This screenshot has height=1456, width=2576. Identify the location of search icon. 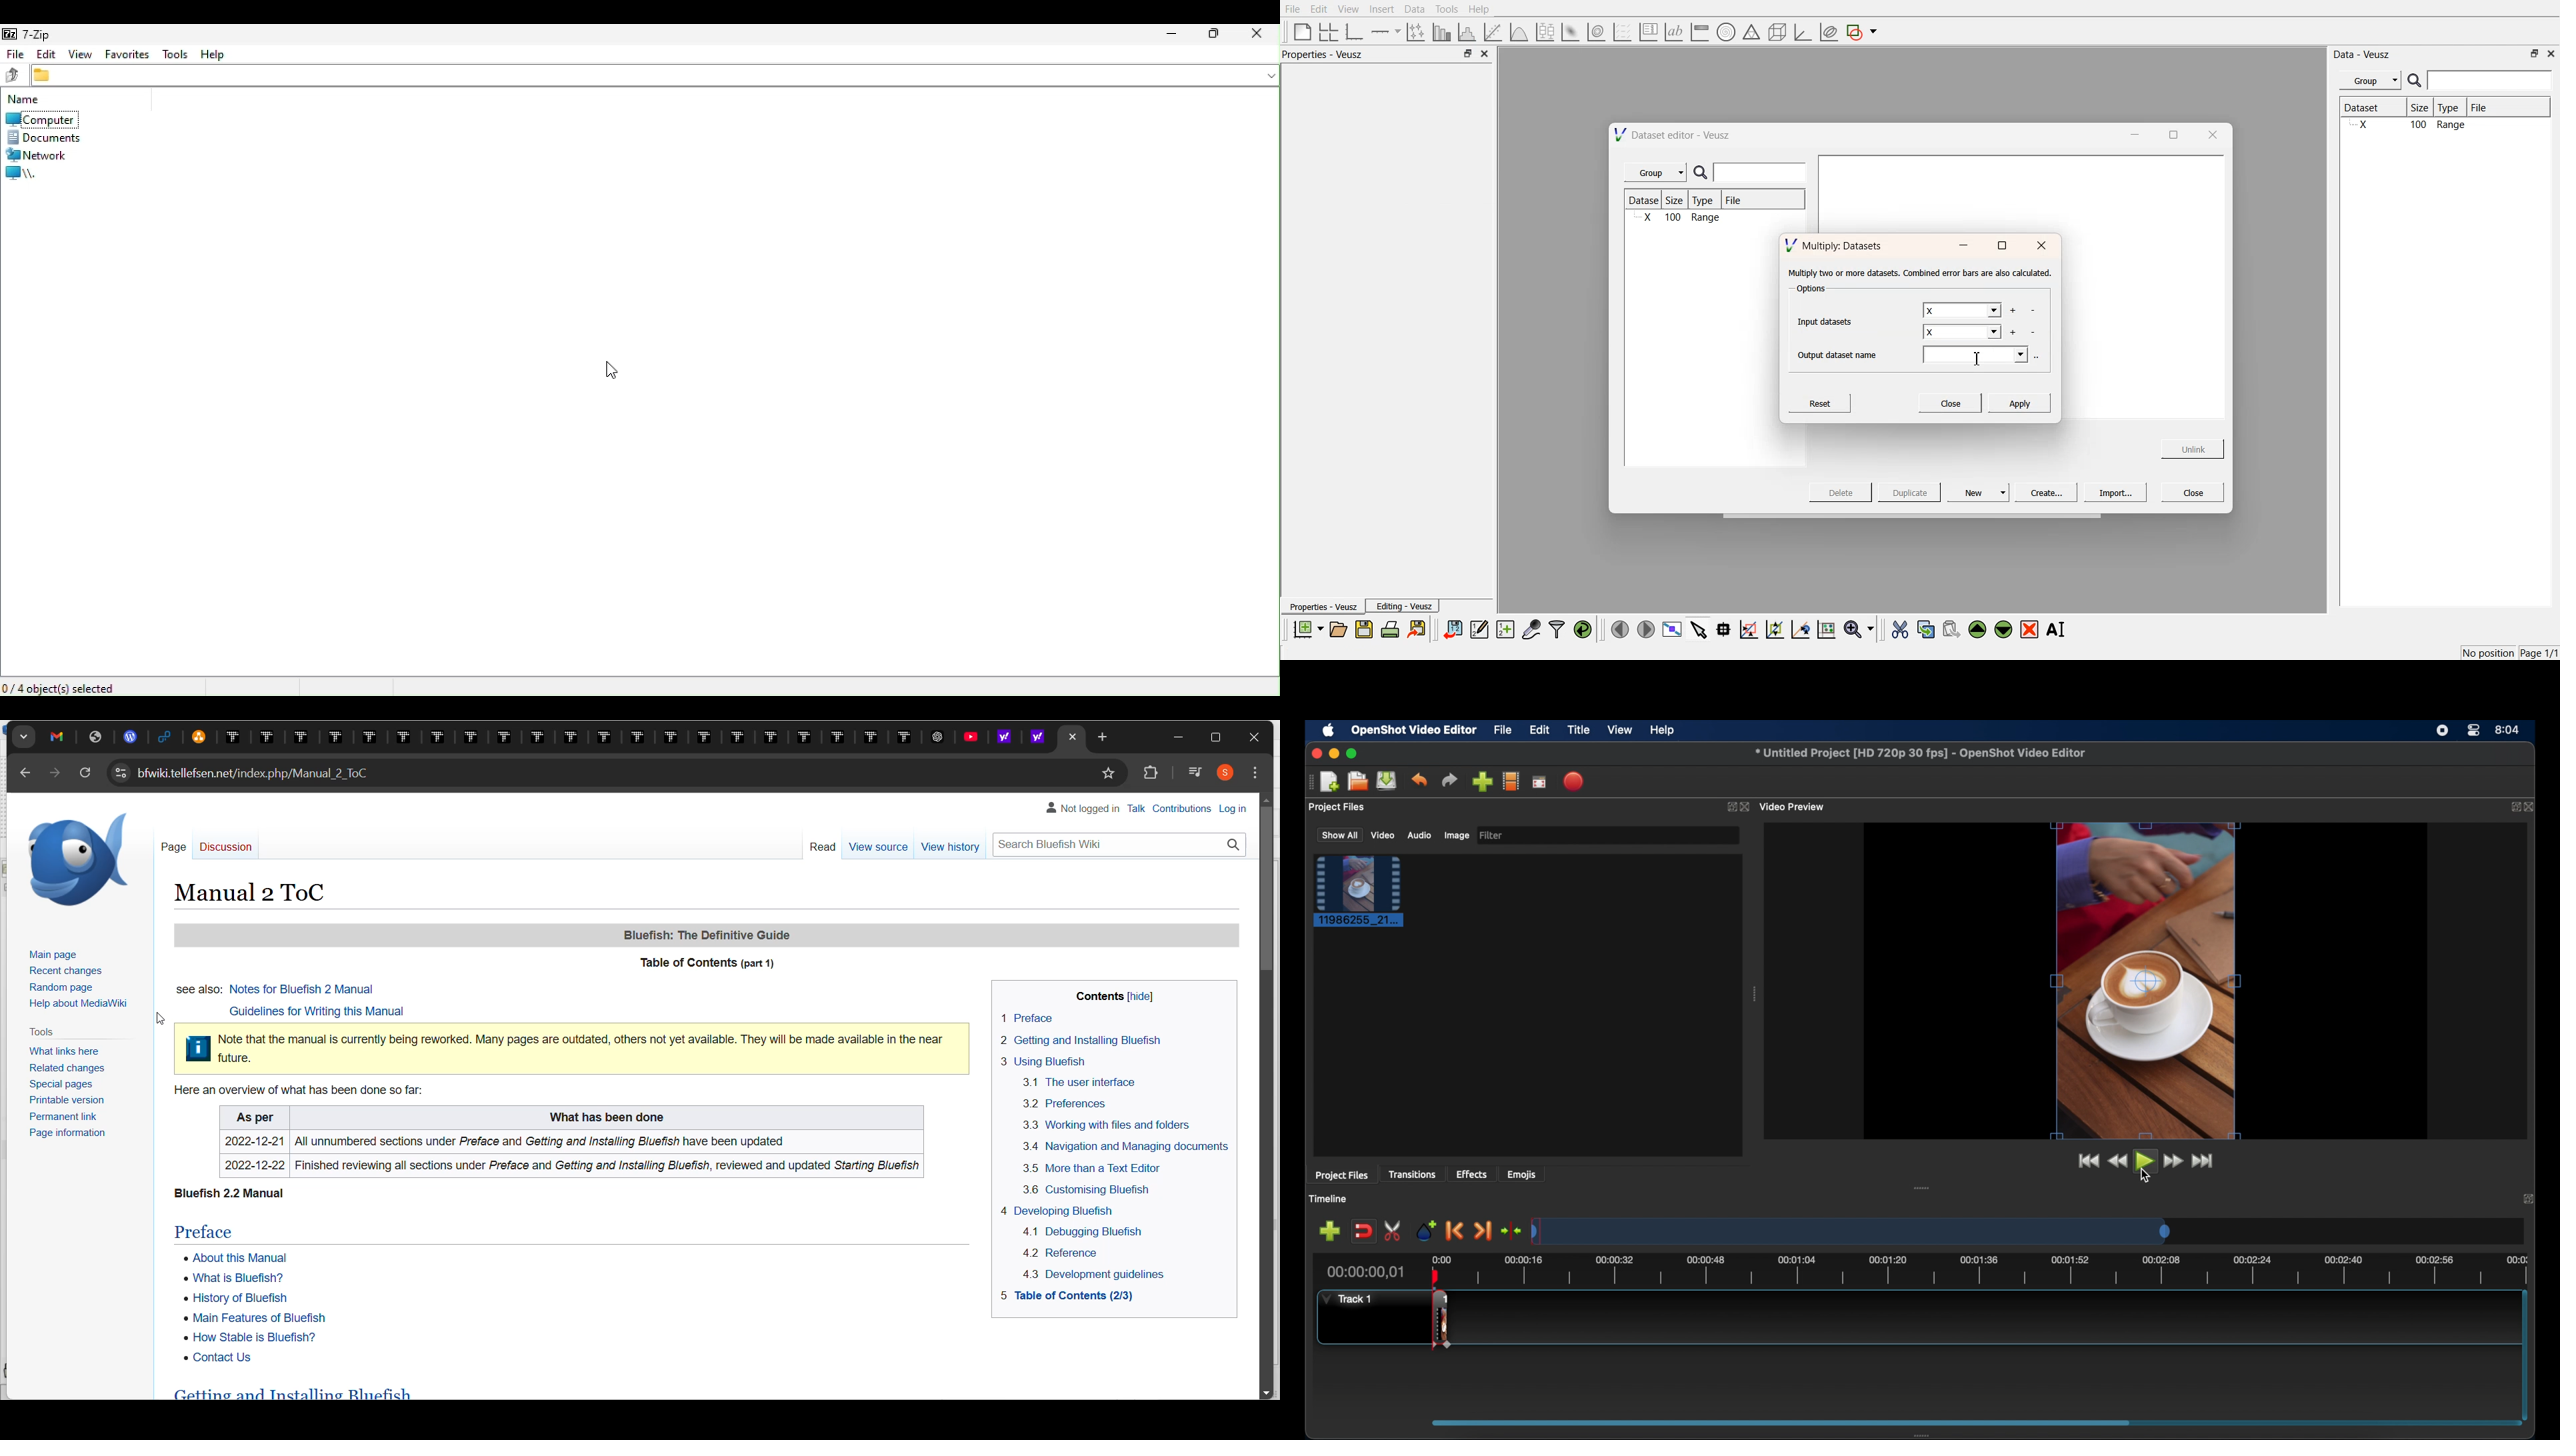
(2416, 80).